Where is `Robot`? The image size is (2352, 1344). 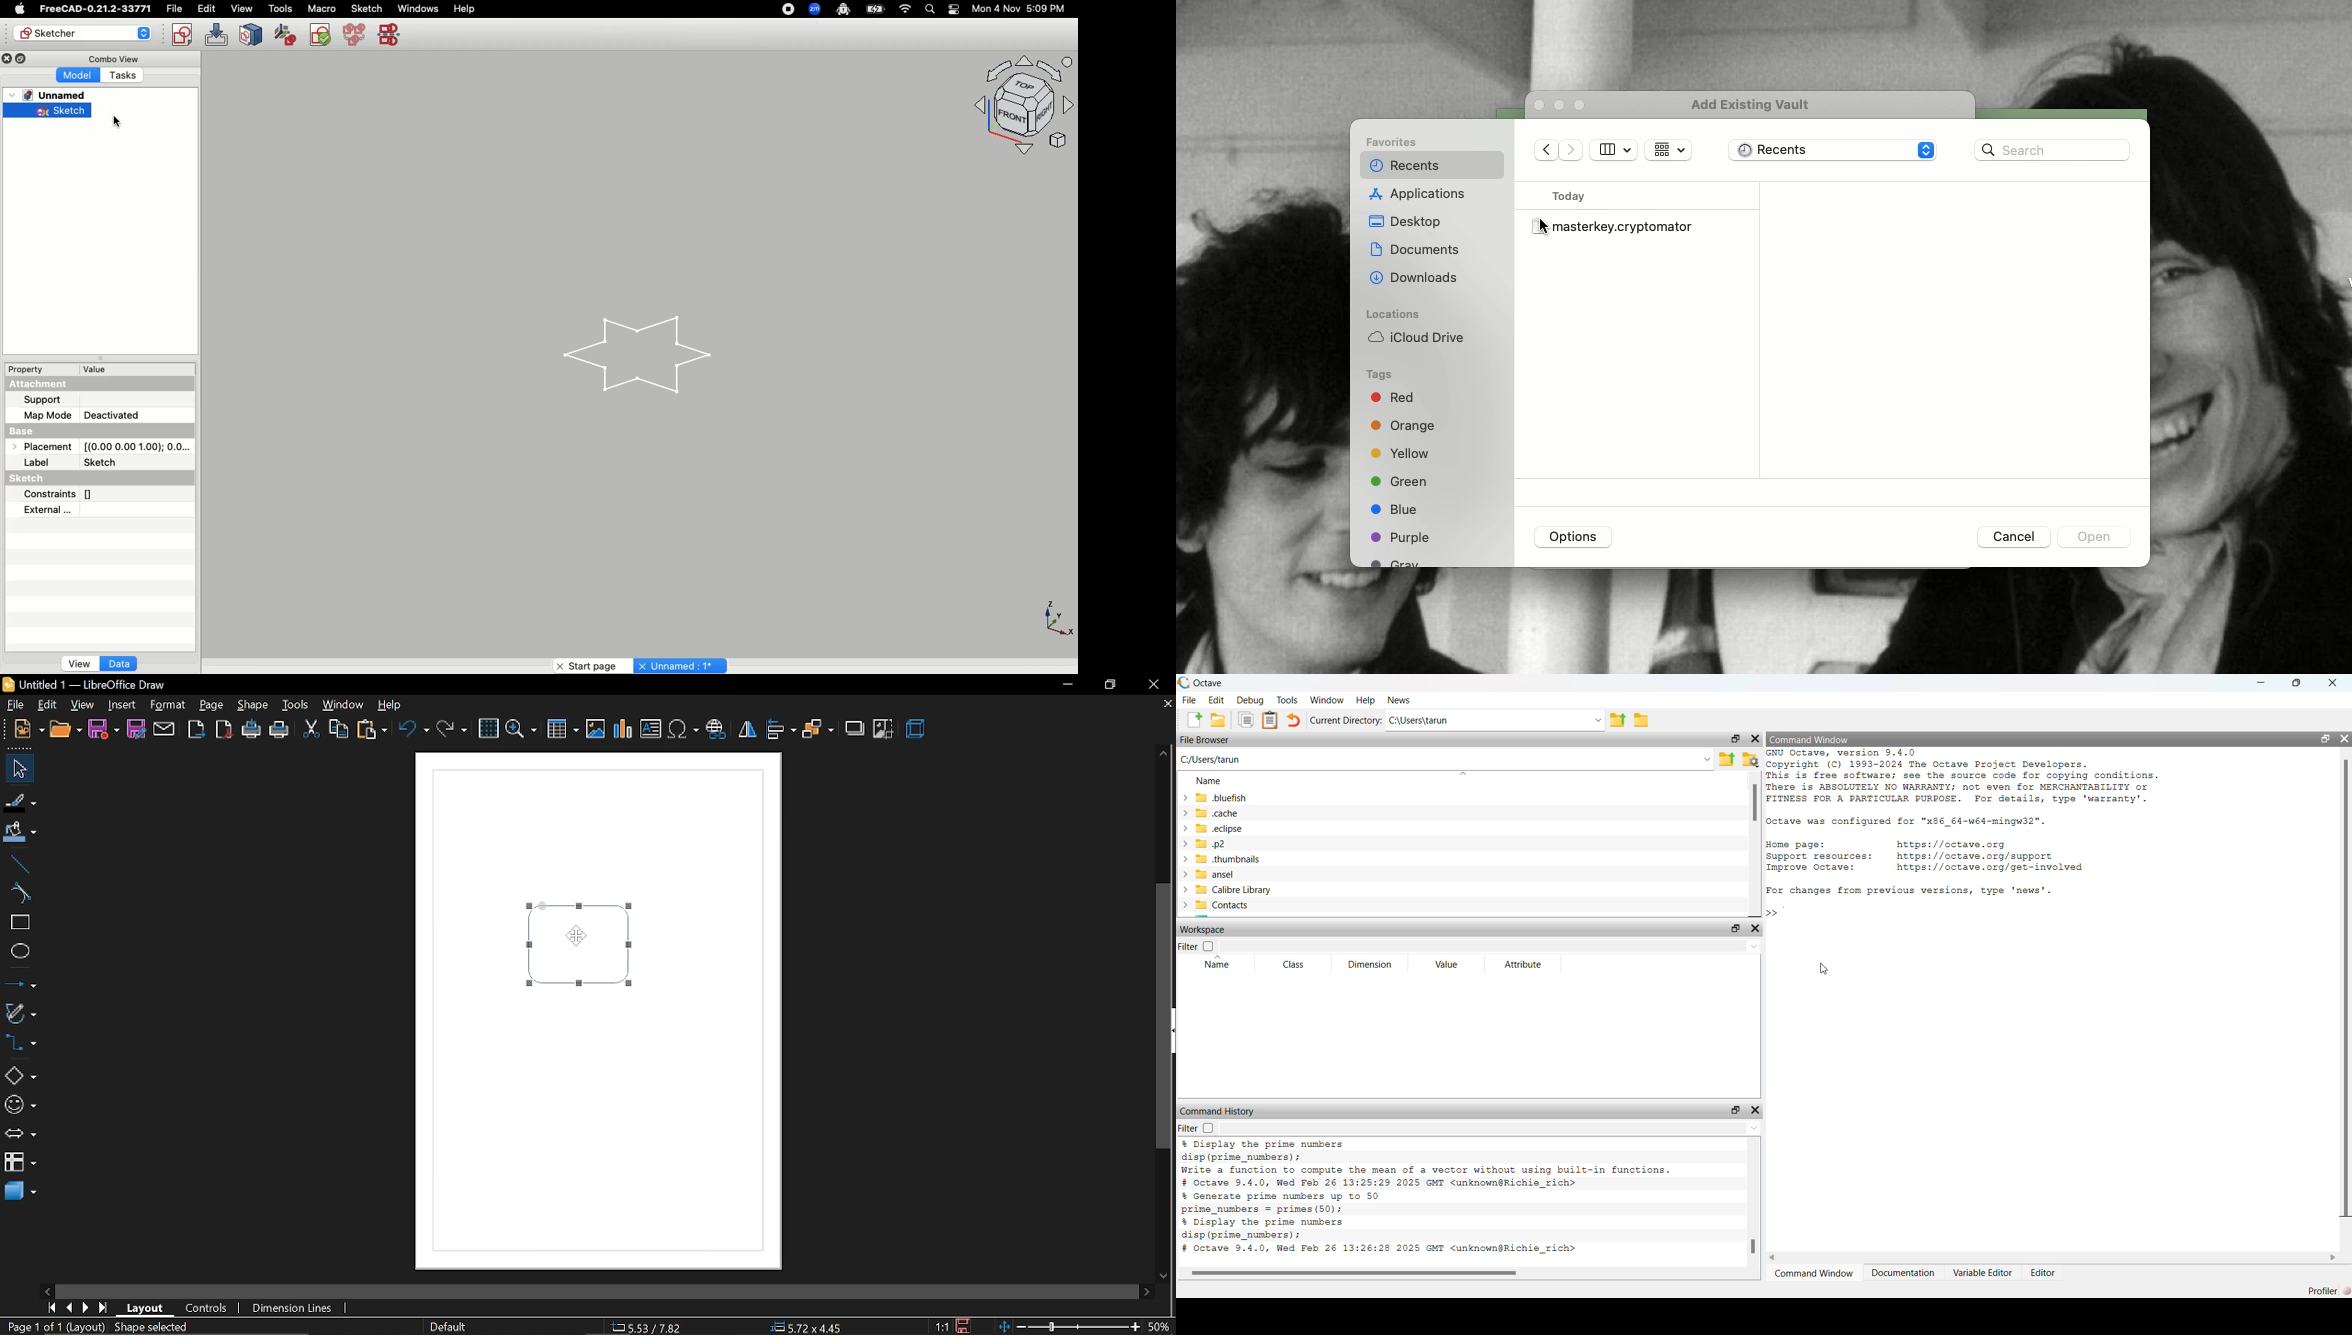 Robot is located at coordinates (843, 10).